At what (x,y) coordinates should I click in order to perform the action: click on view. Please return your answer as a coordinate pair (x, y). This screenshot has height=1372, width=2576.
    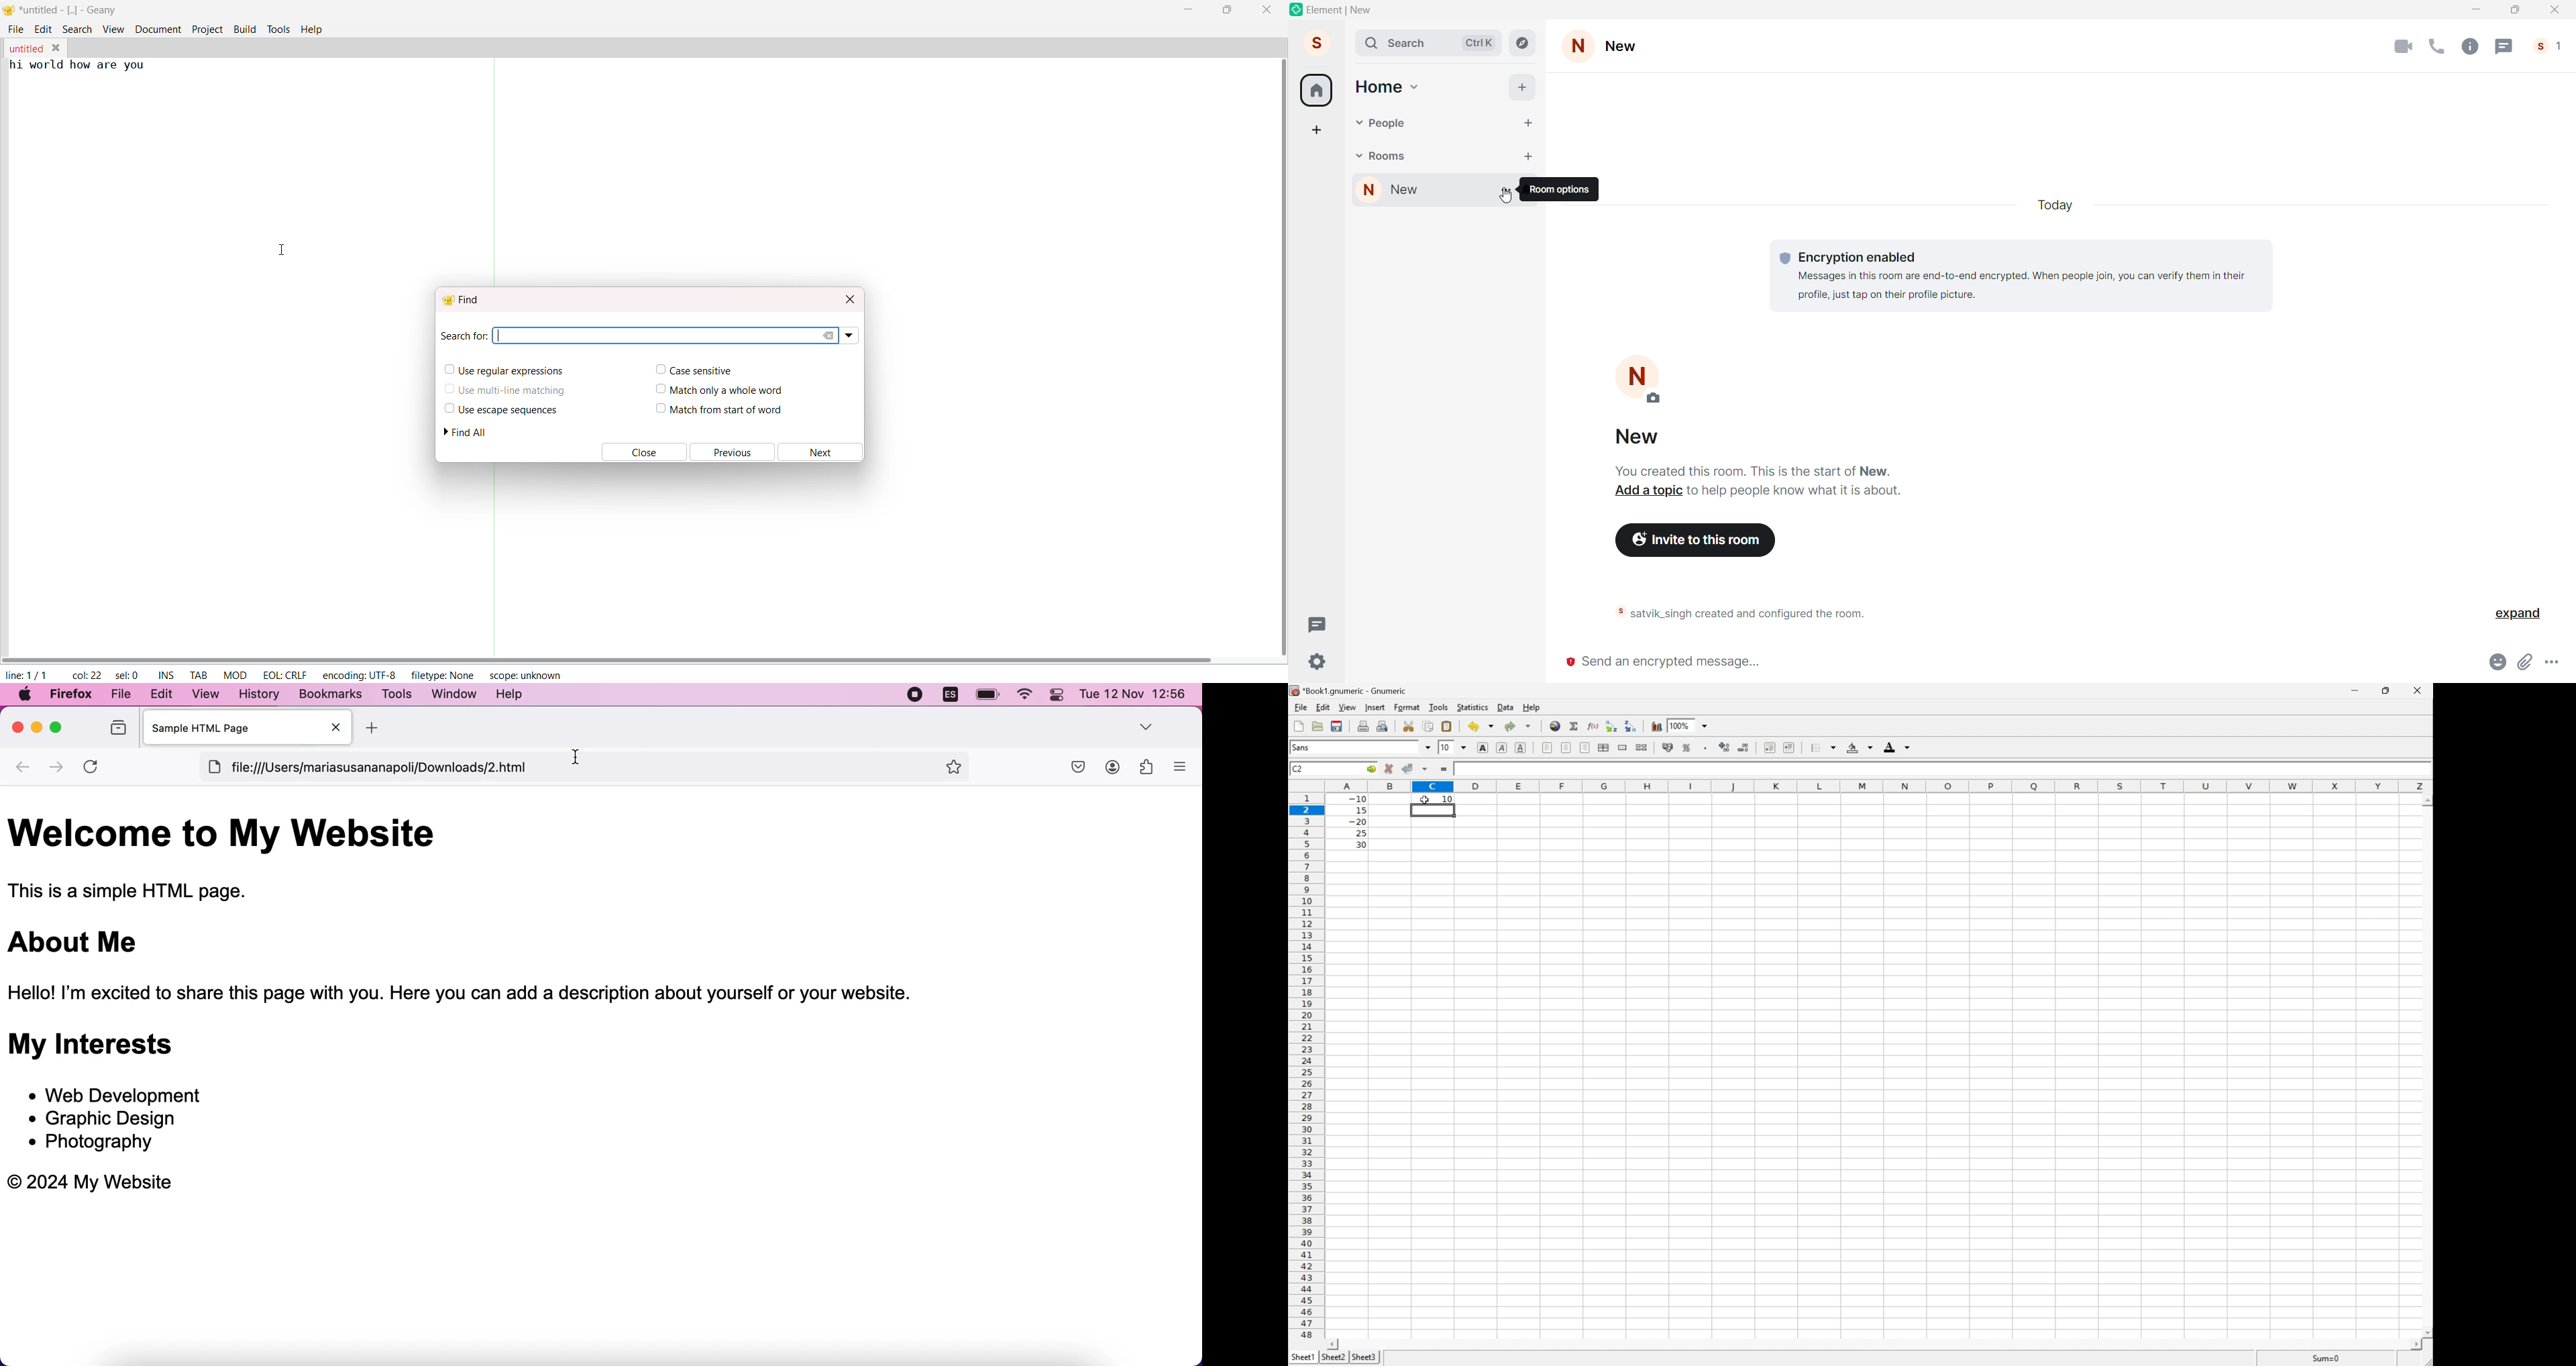
    Looking at the image, I should click on (202, 693).